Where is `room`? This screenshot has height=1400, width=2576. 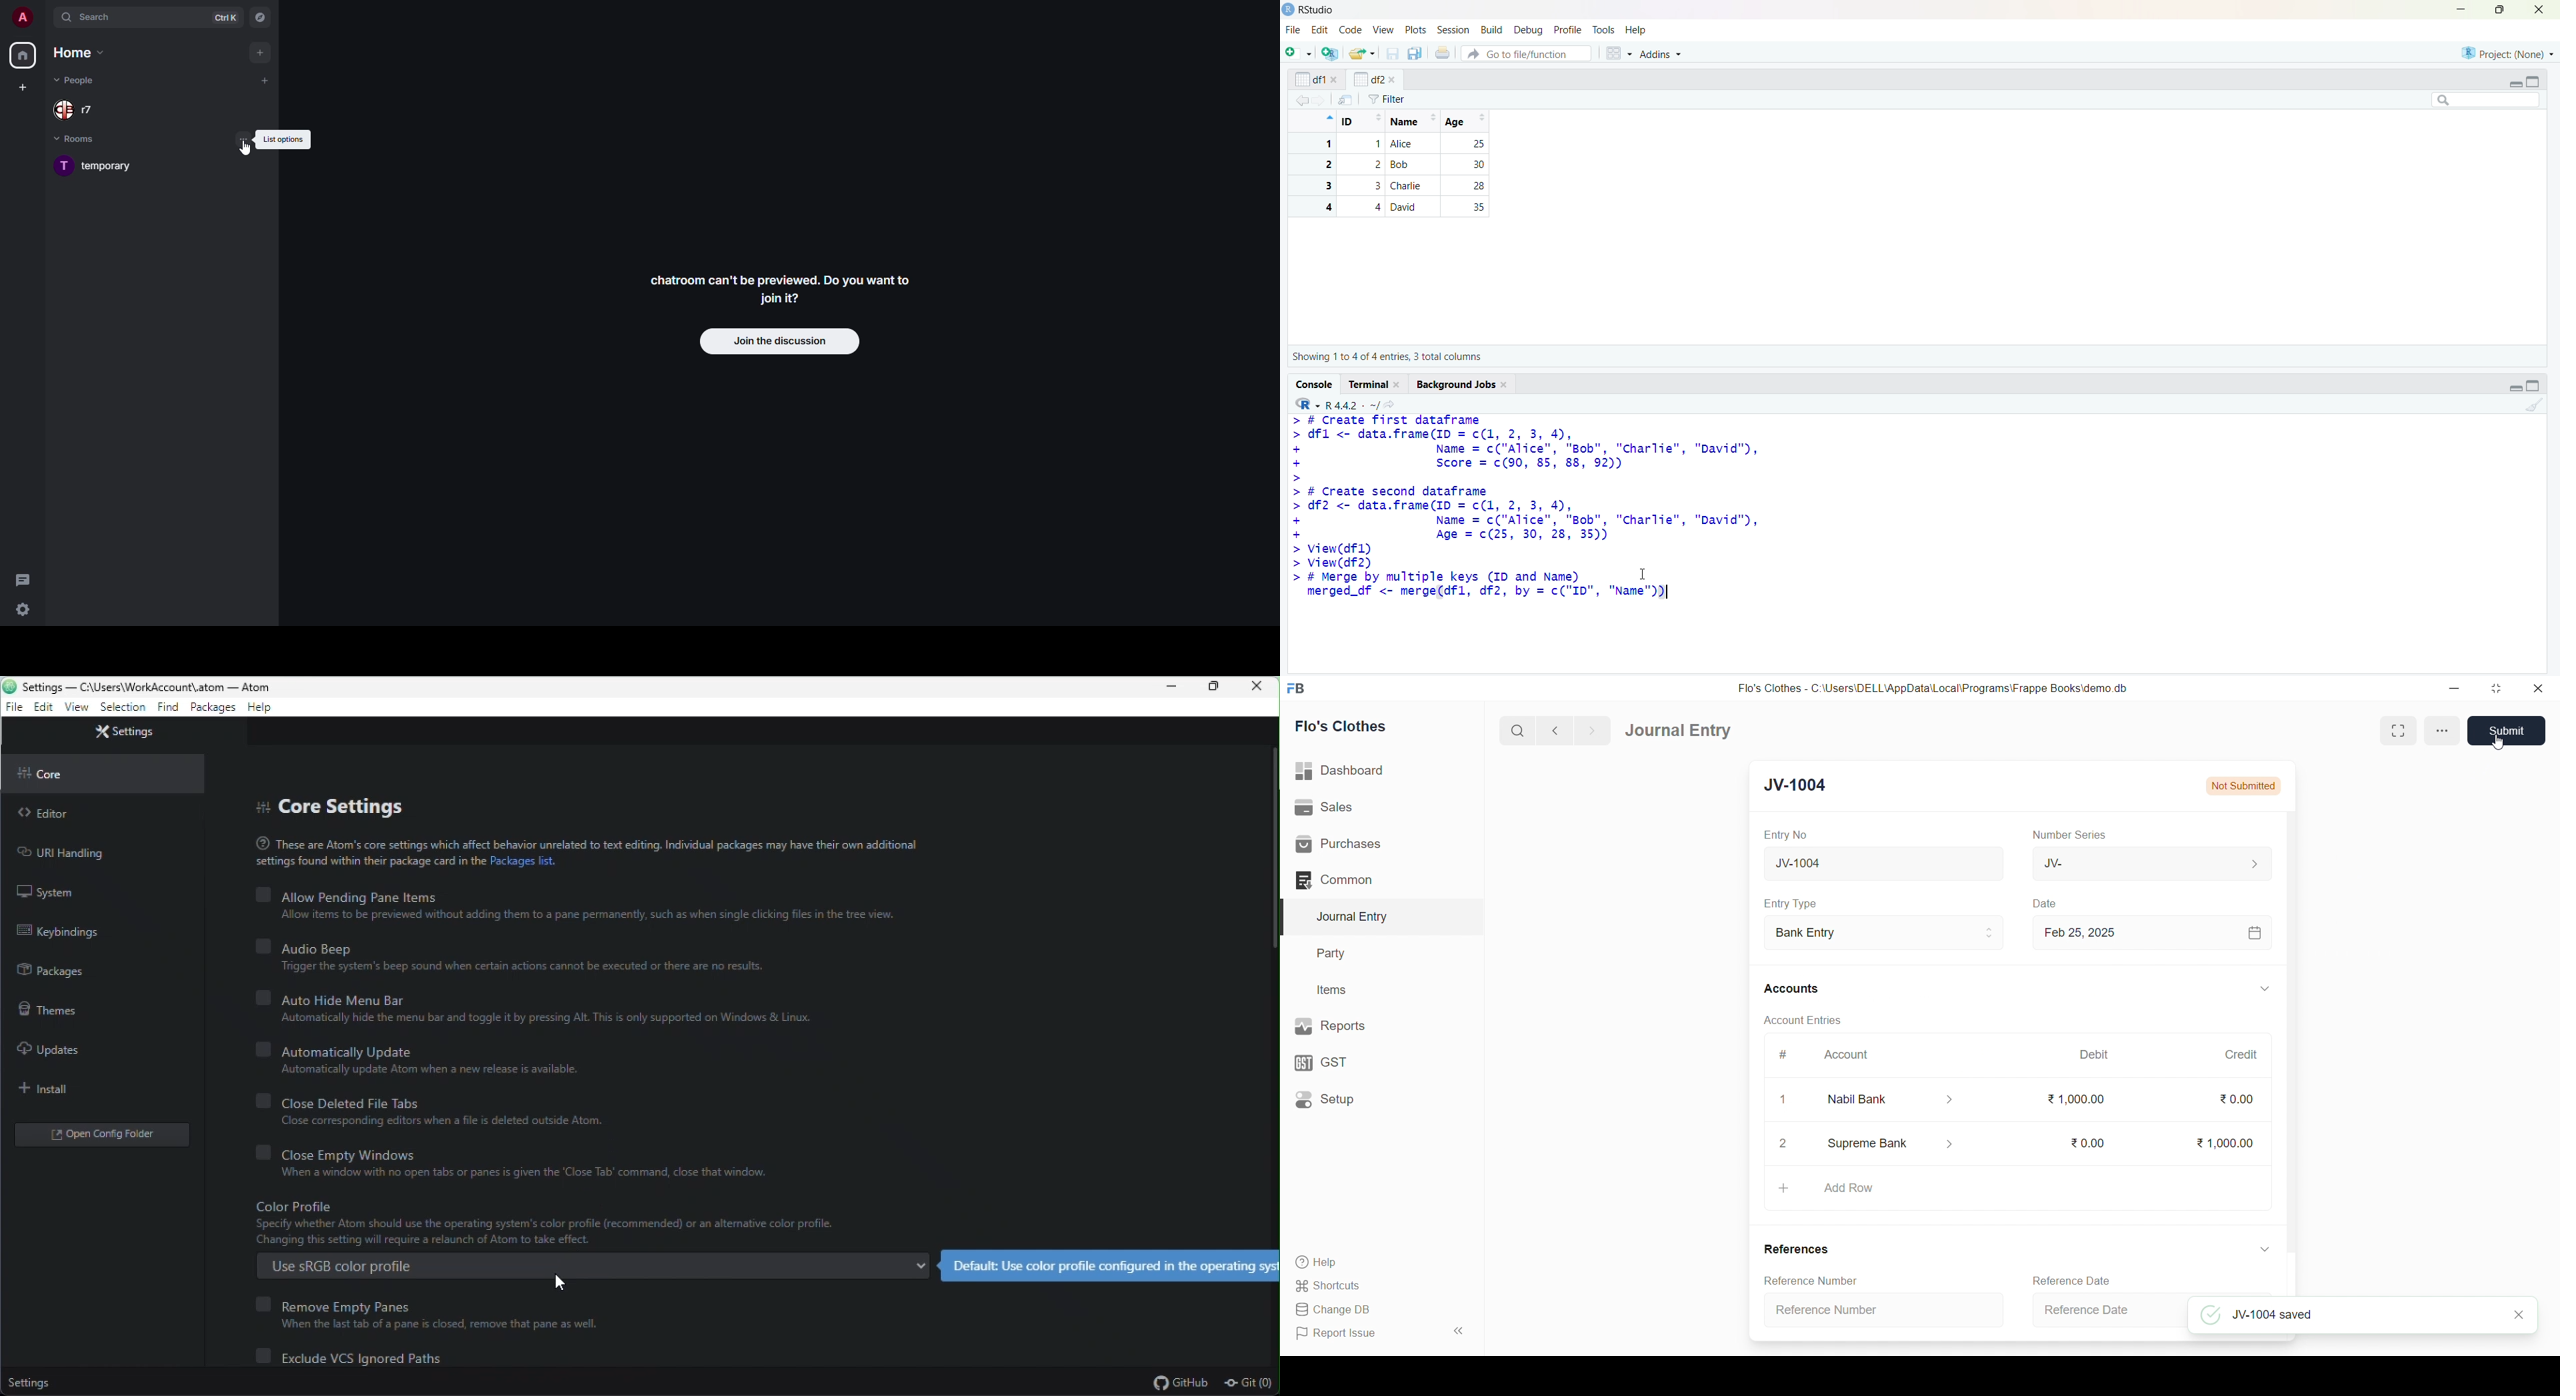
room is located at coordinates (93, 167).